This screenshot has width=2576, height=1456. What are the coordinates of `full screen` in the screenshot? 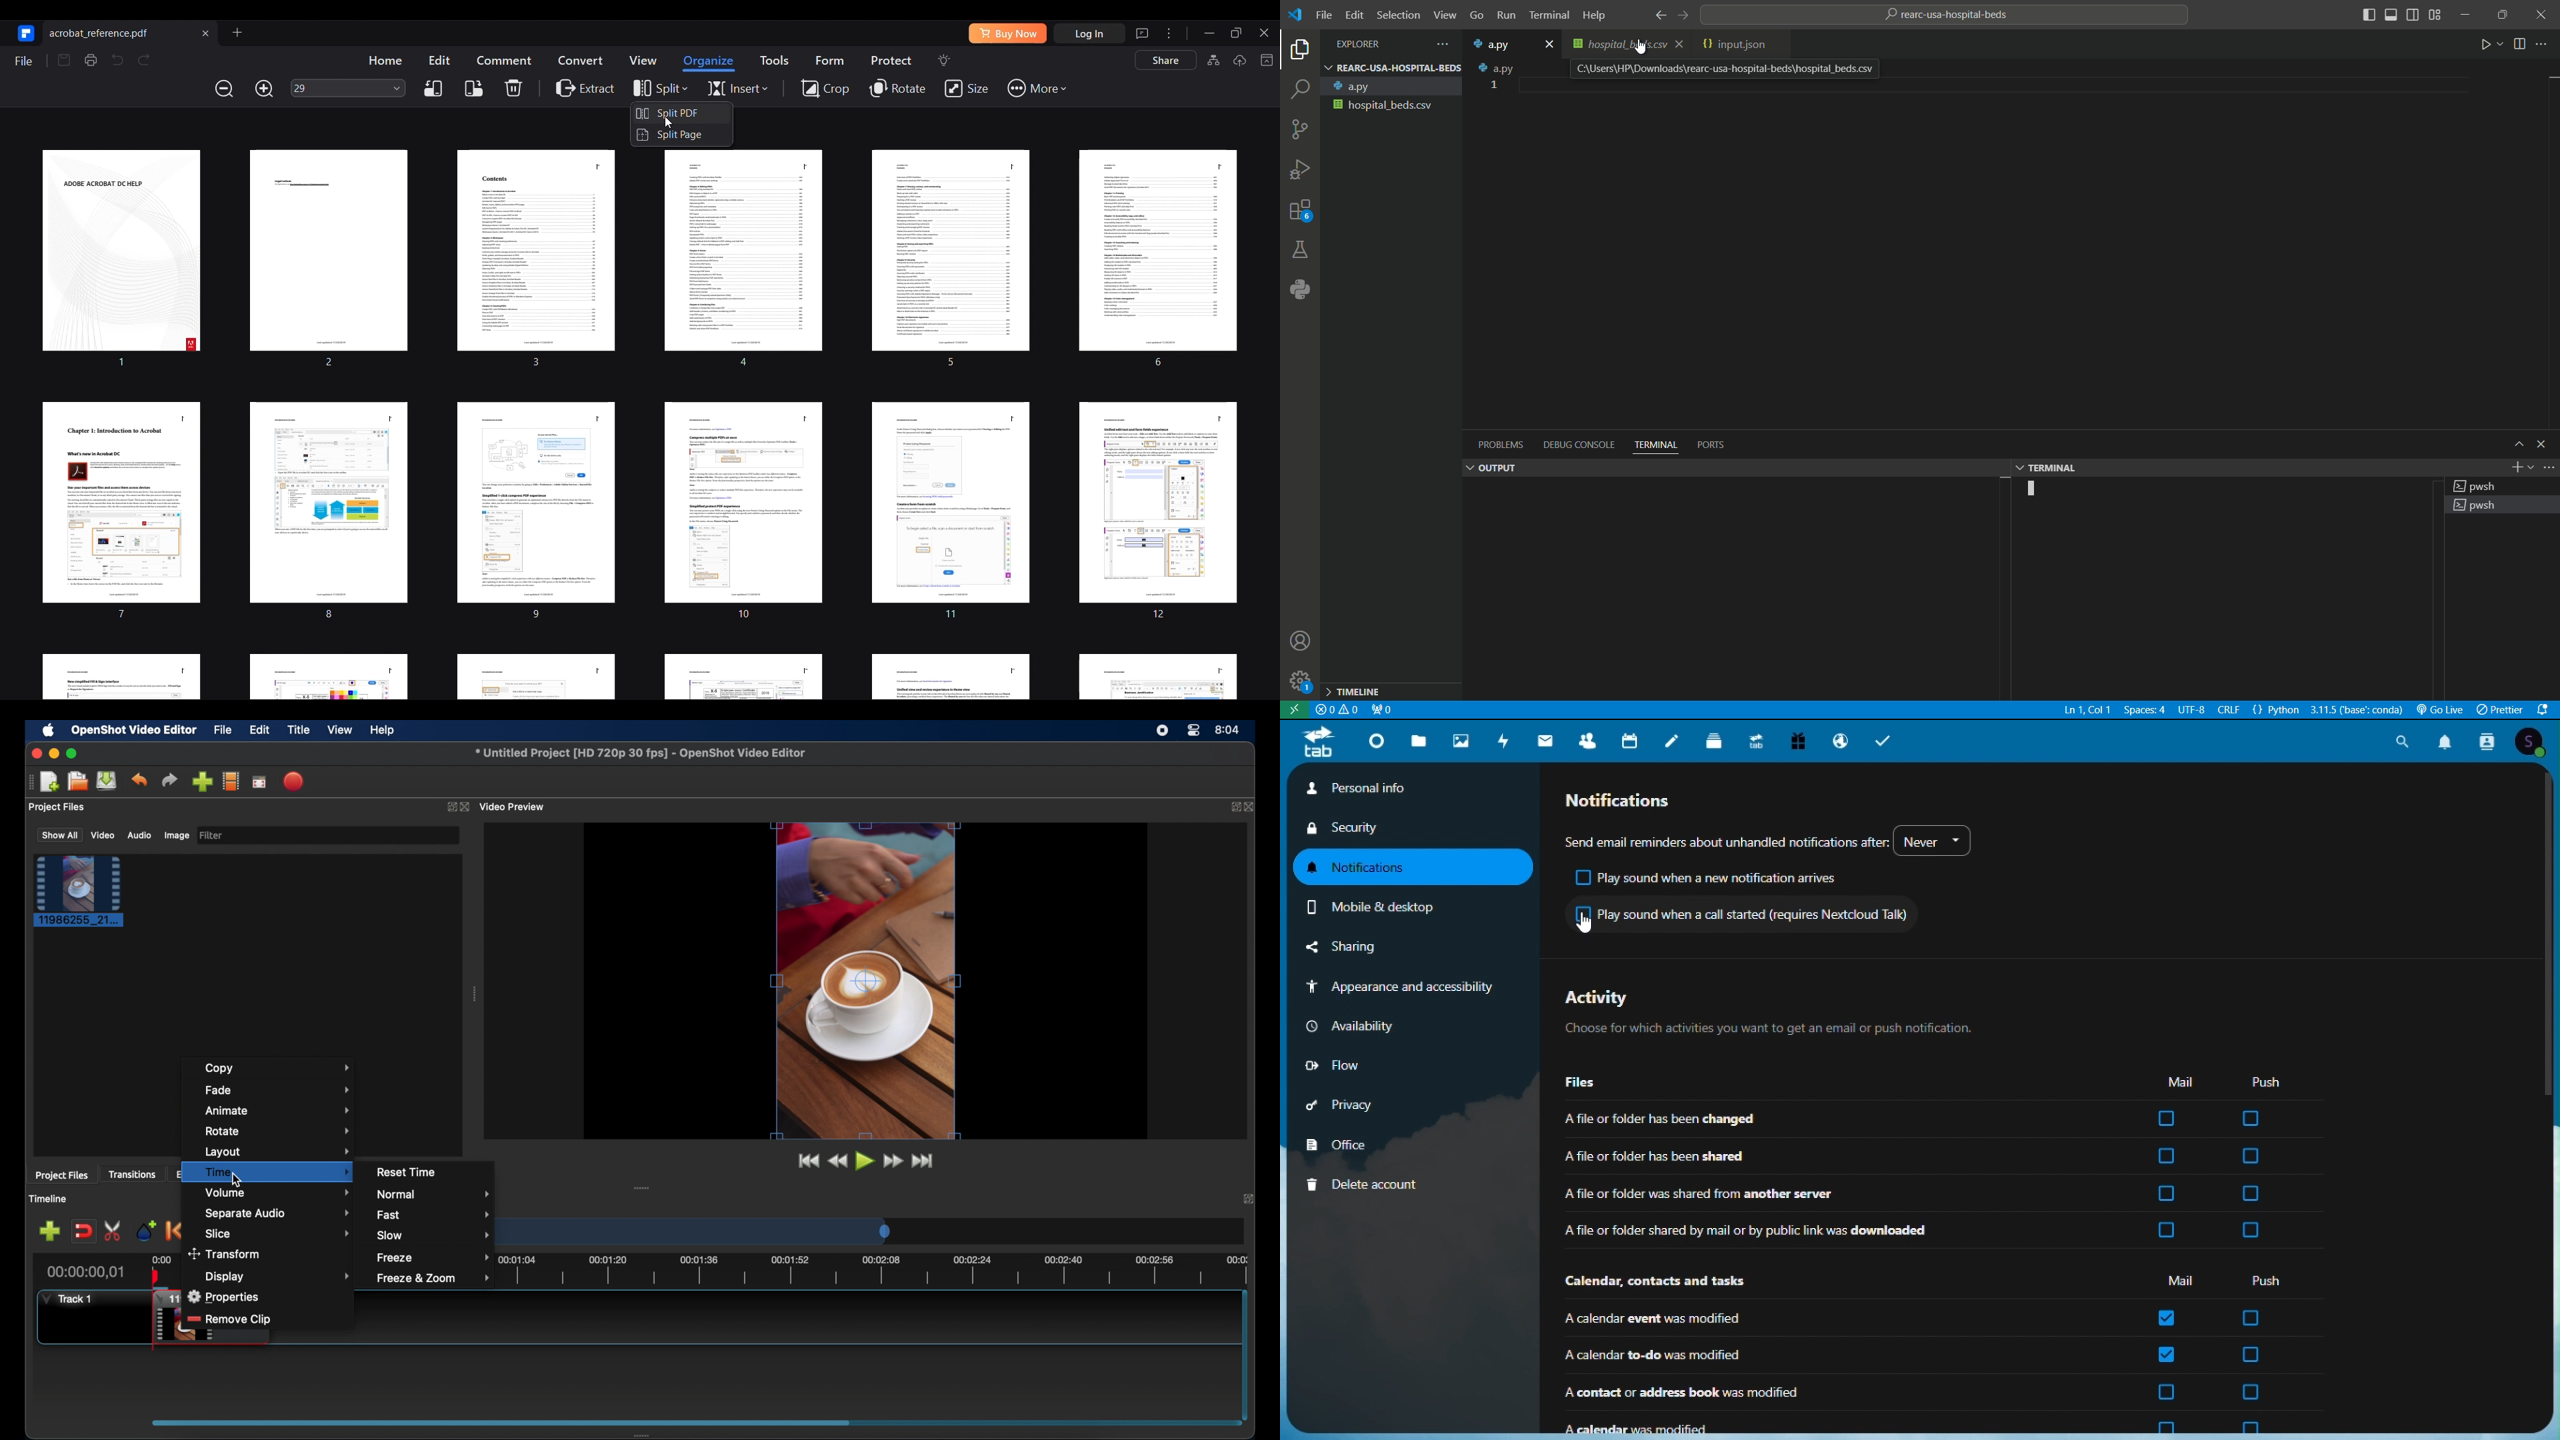 It's located at (259, 781).